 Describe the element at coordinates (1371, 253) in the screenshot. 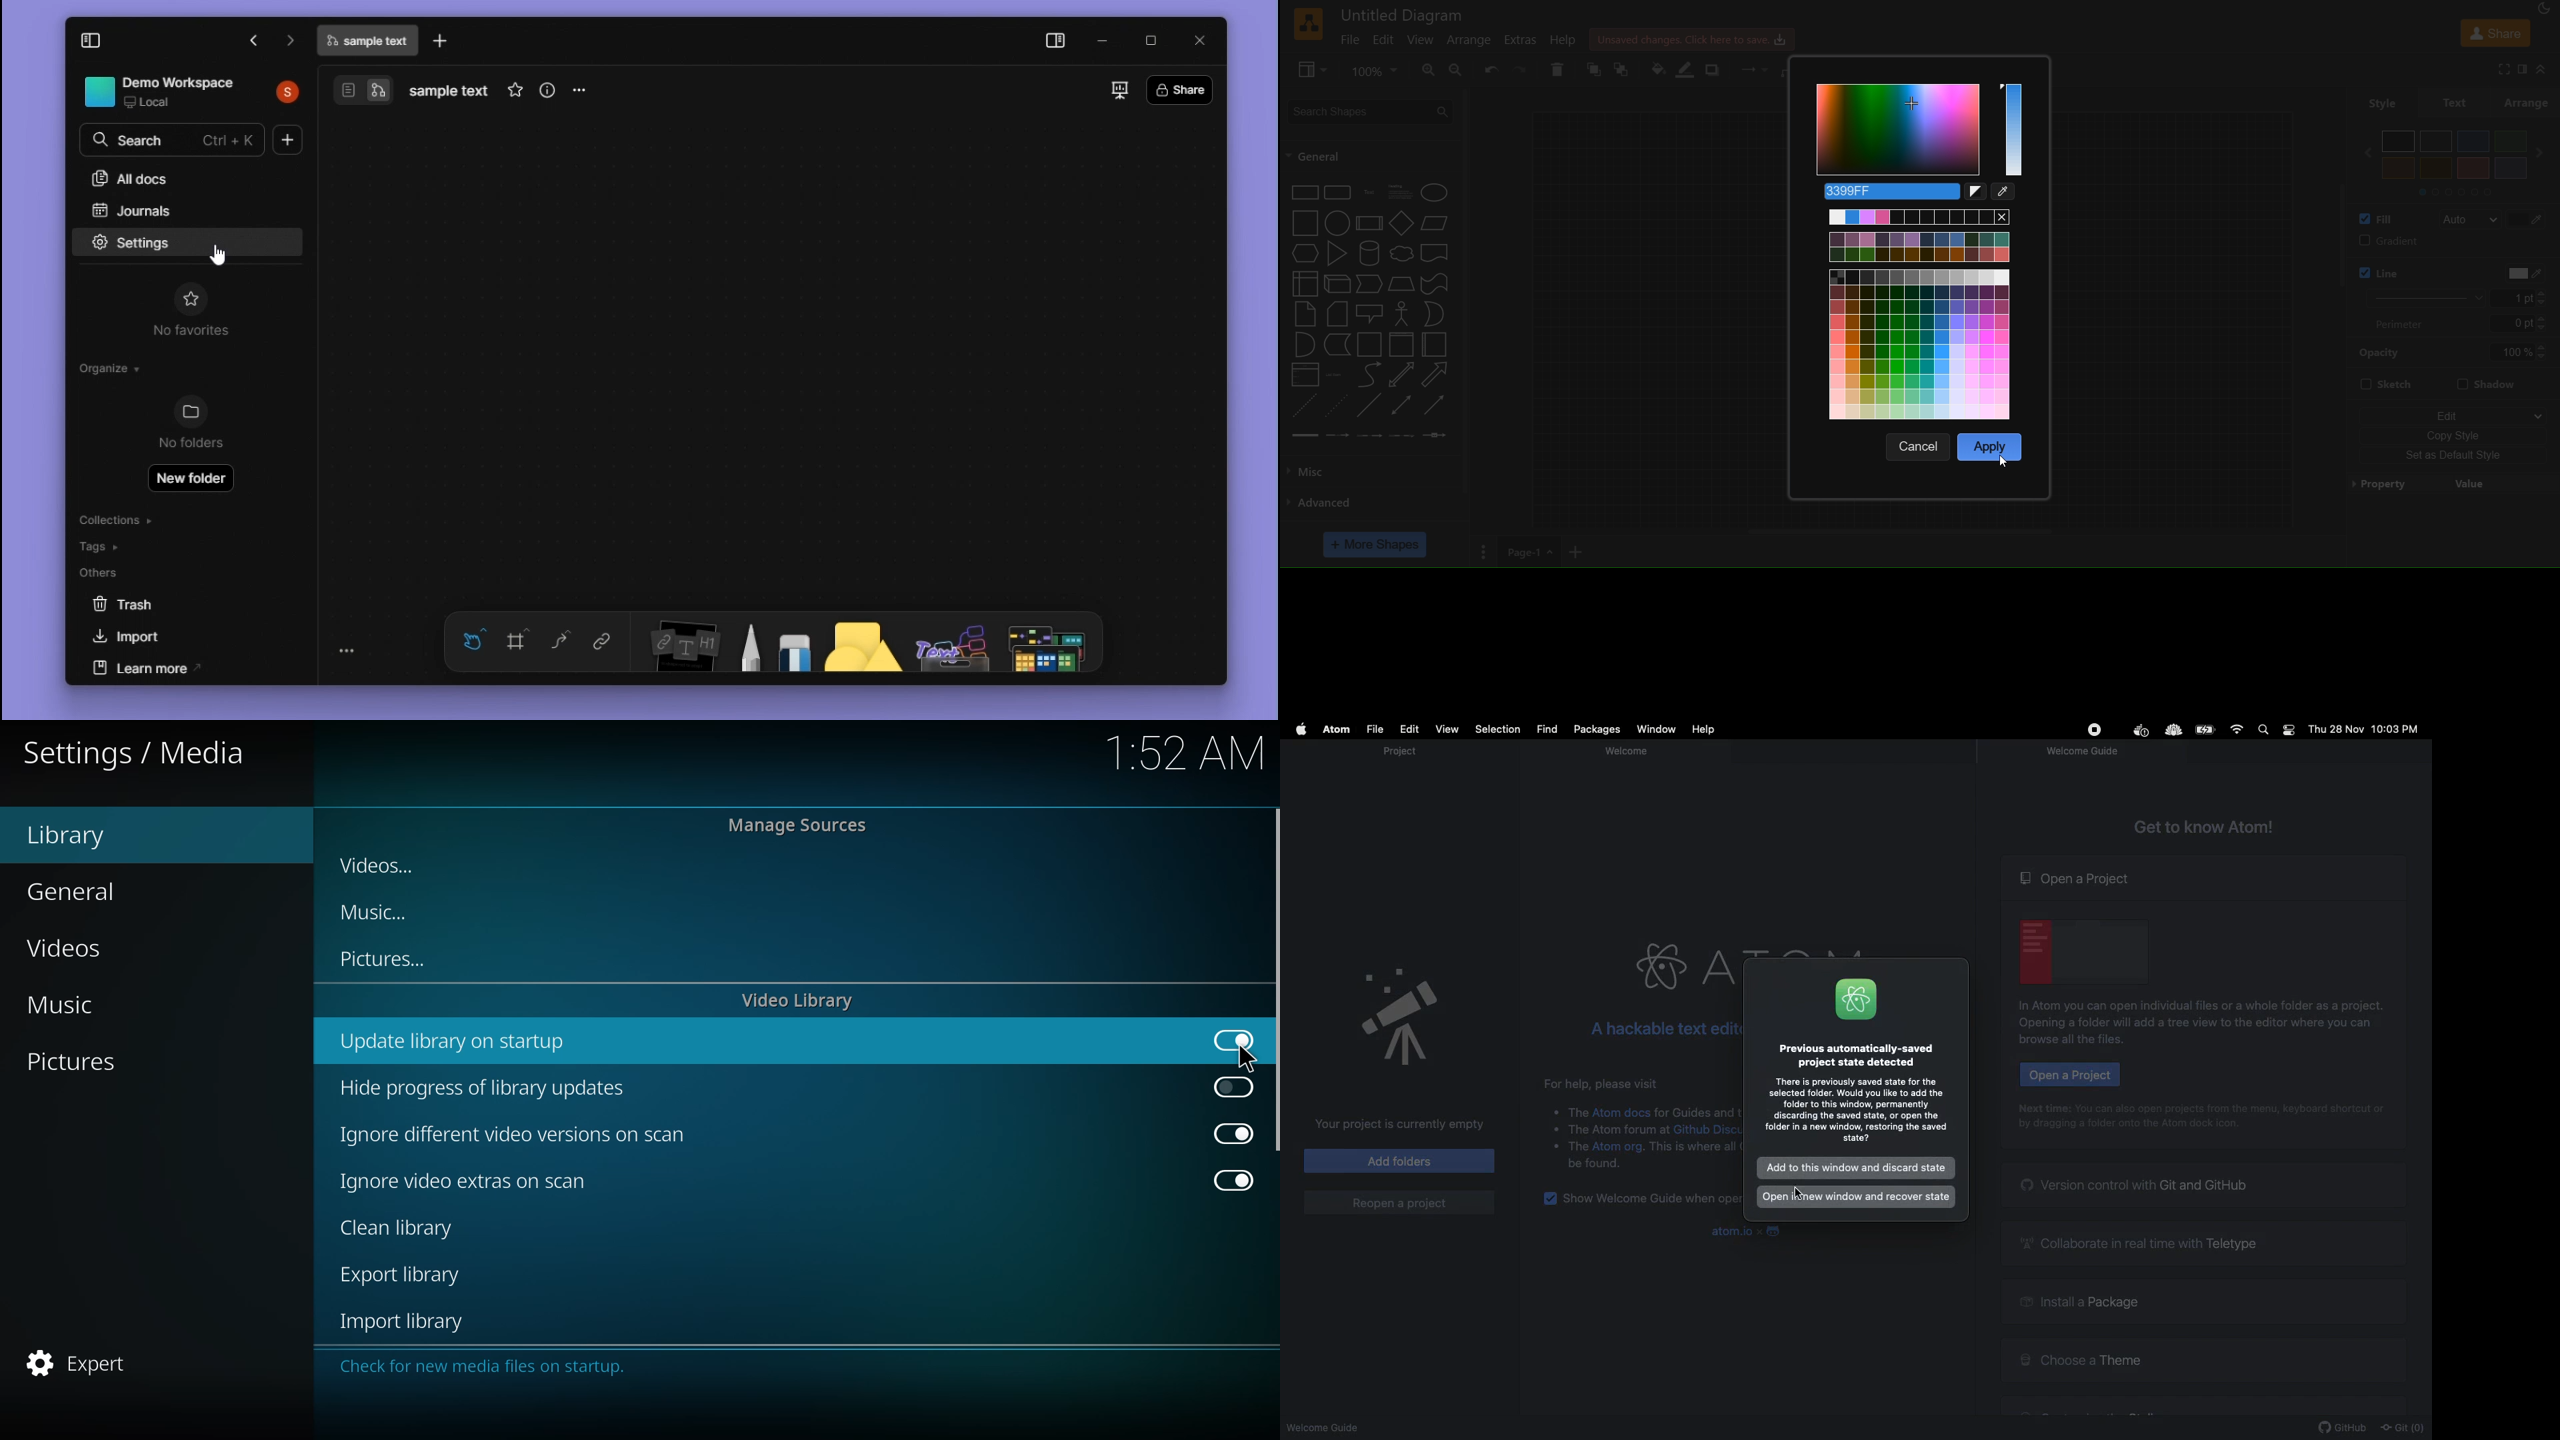

I see `cylinder` at that location.